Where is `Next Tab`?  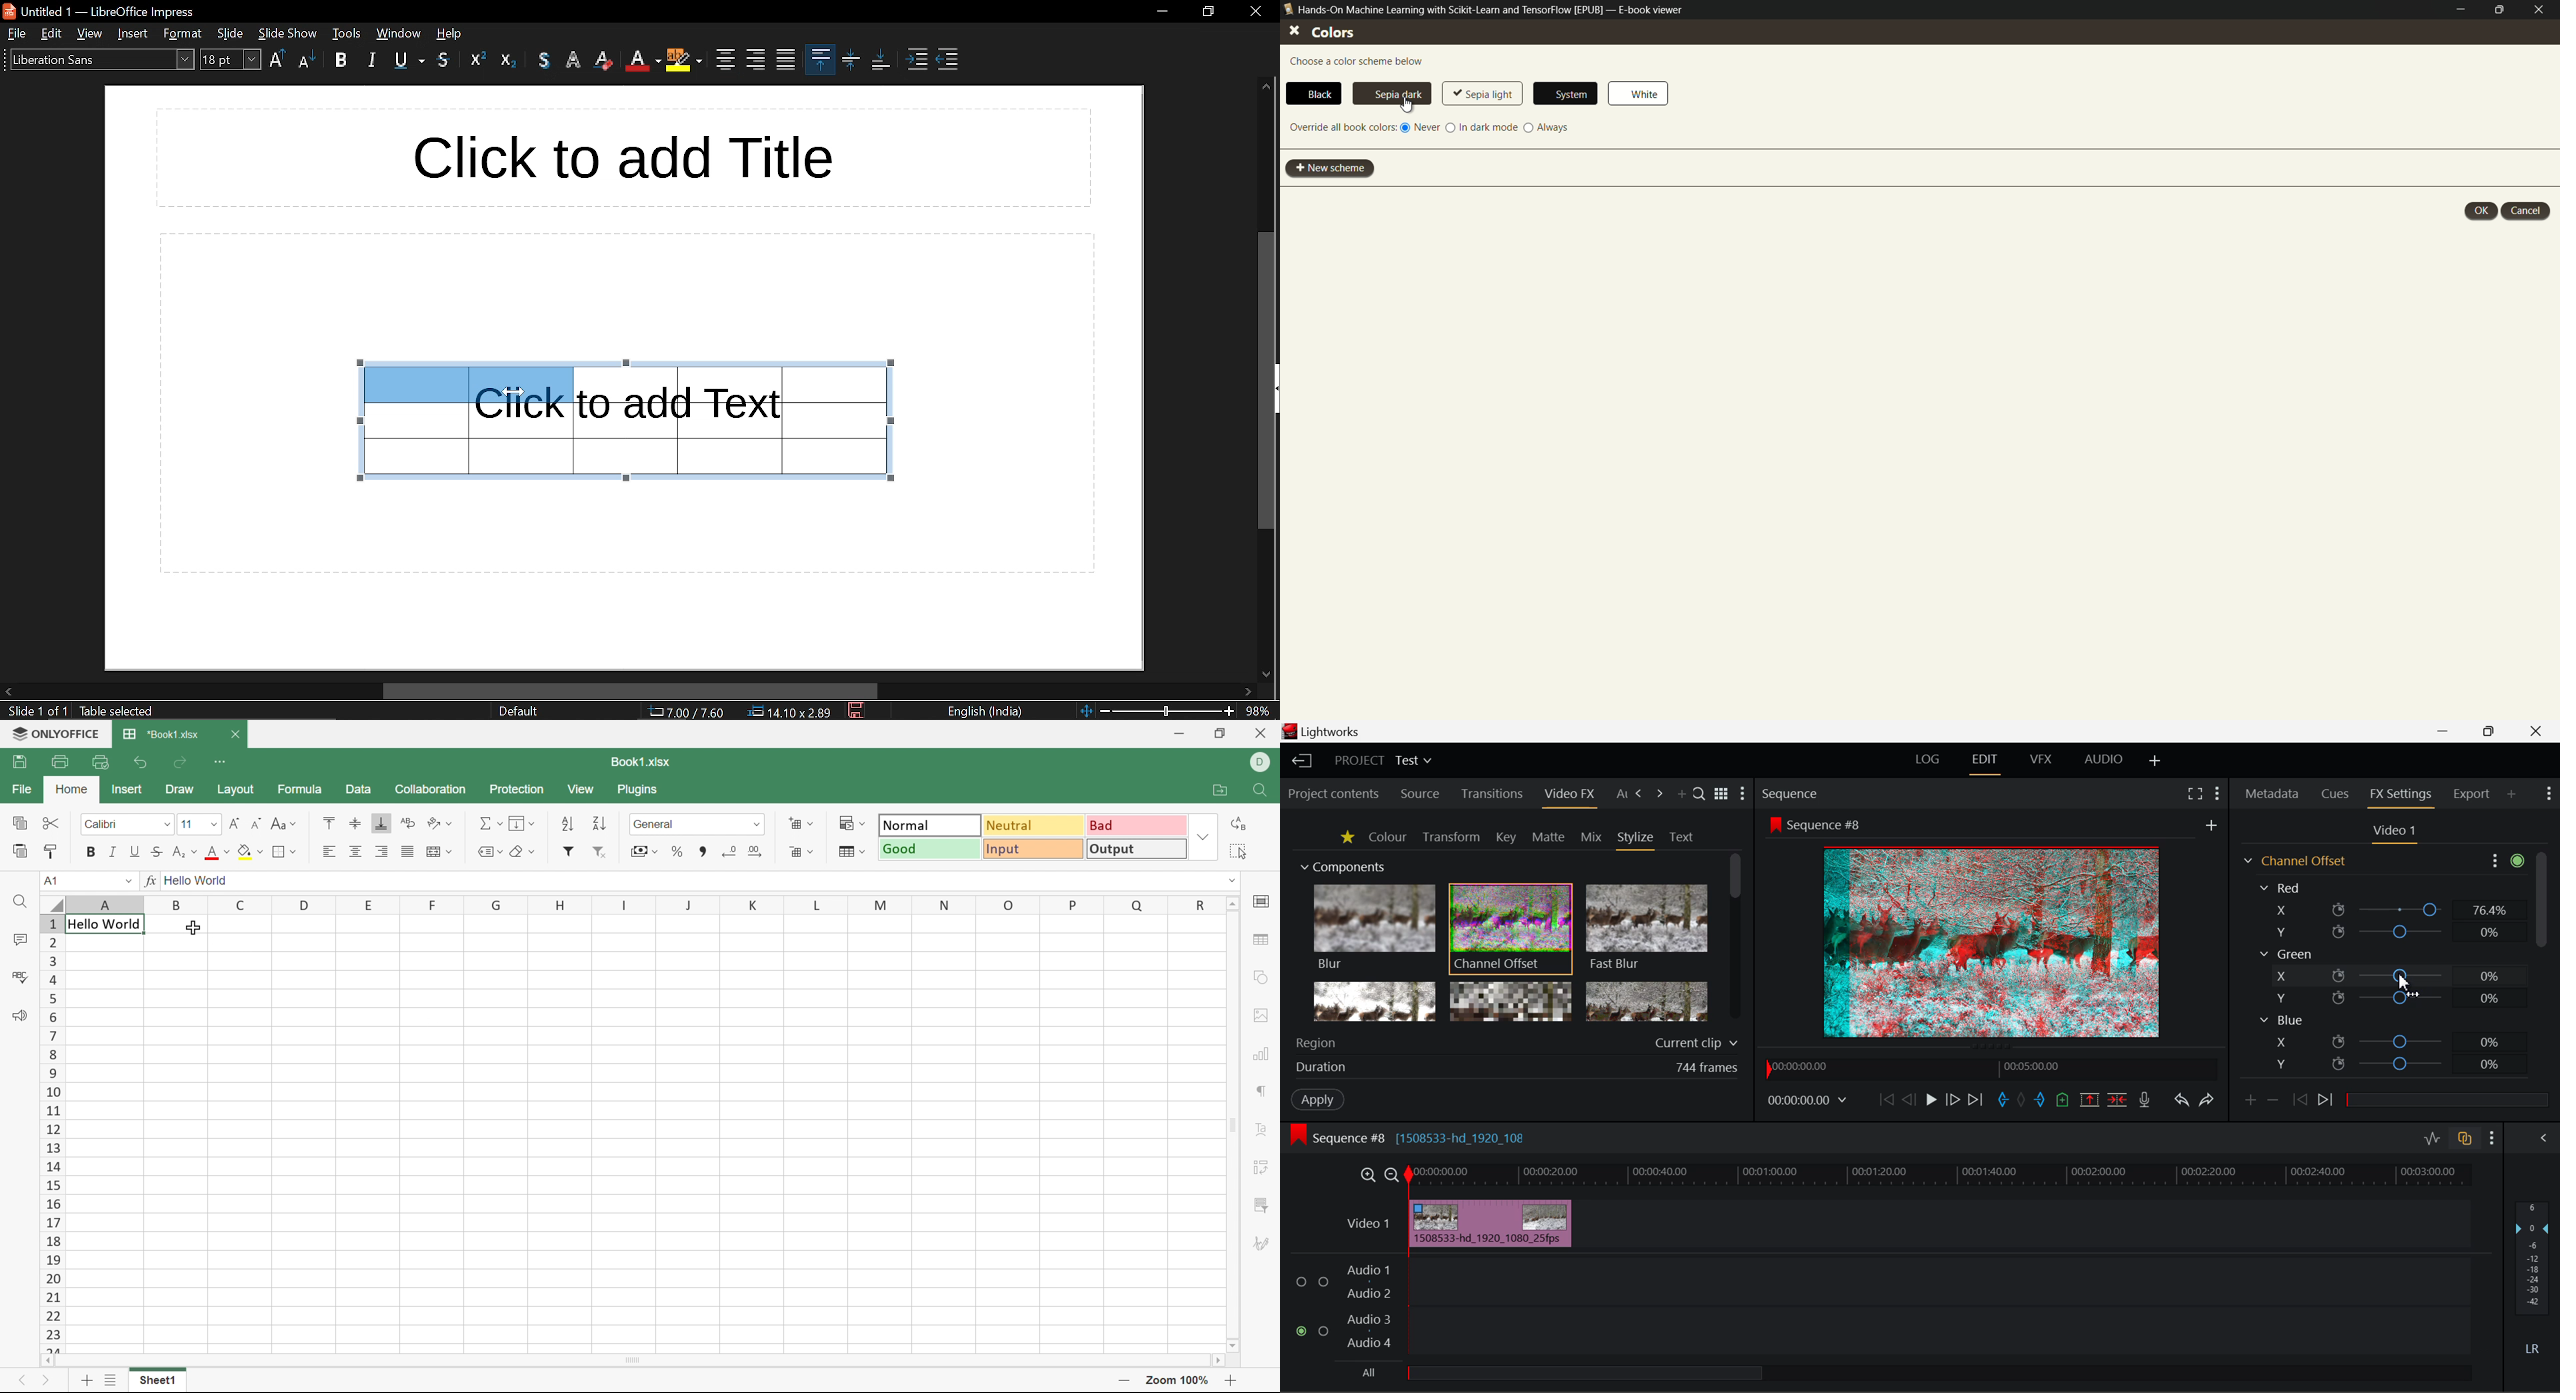
Next Tab is located at coordinates (1659, 794).